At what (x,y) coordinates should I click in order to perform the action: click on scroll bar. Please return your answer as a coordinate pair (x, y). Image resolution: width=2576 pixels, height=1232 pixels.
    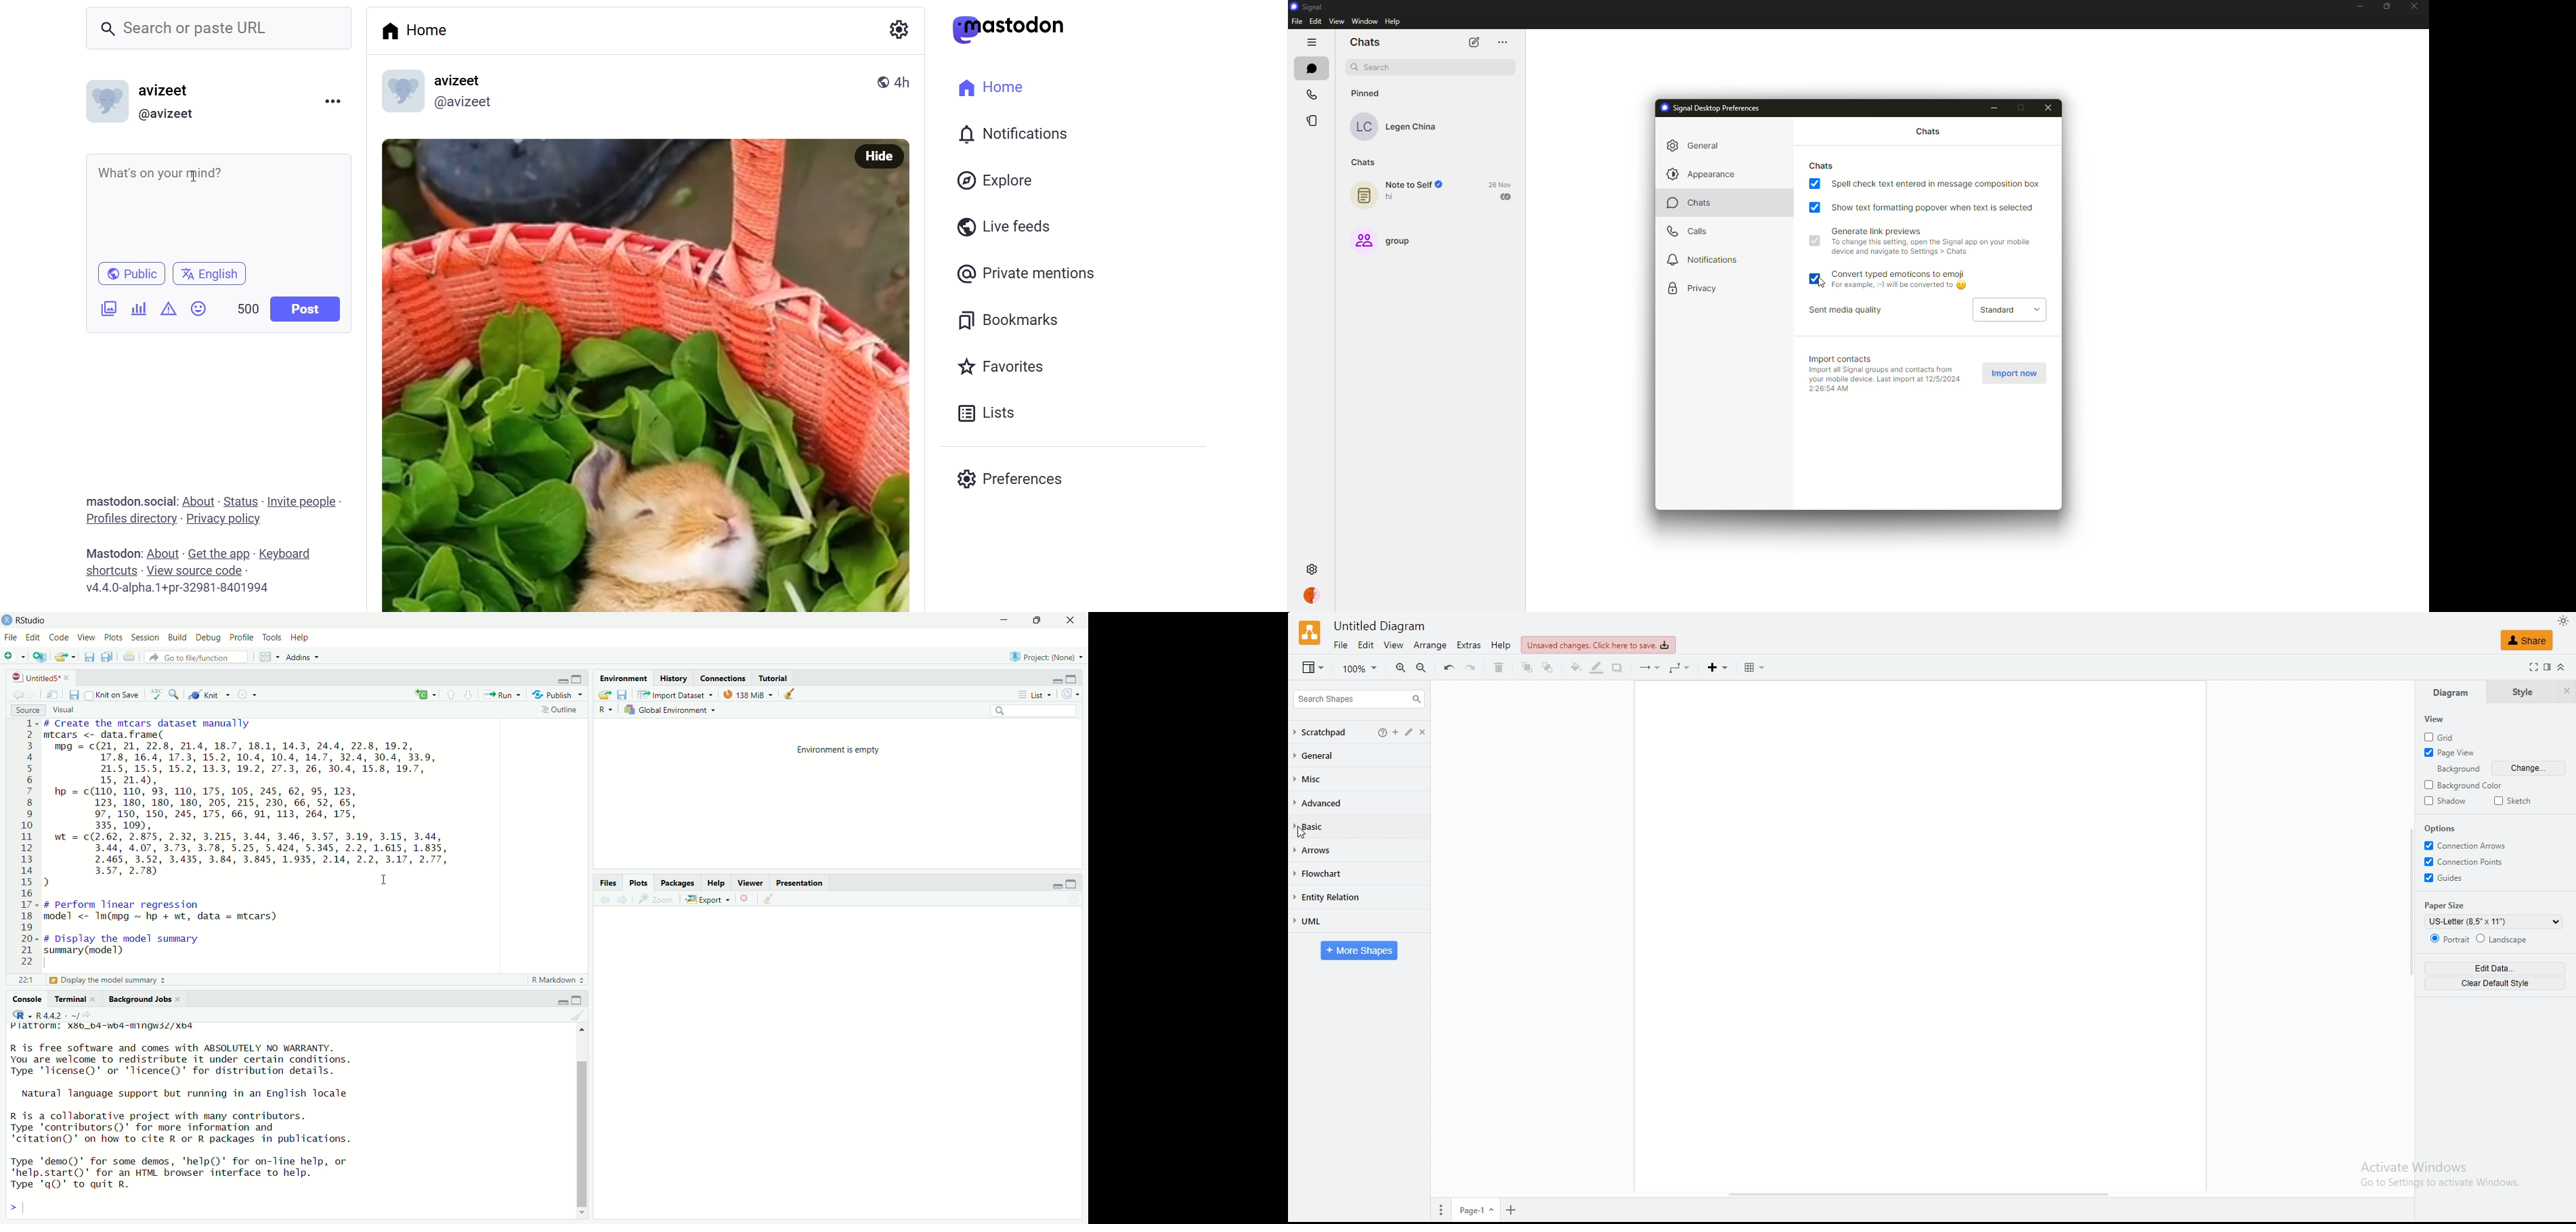
    Looking at the image, I should click on (583, 1134).